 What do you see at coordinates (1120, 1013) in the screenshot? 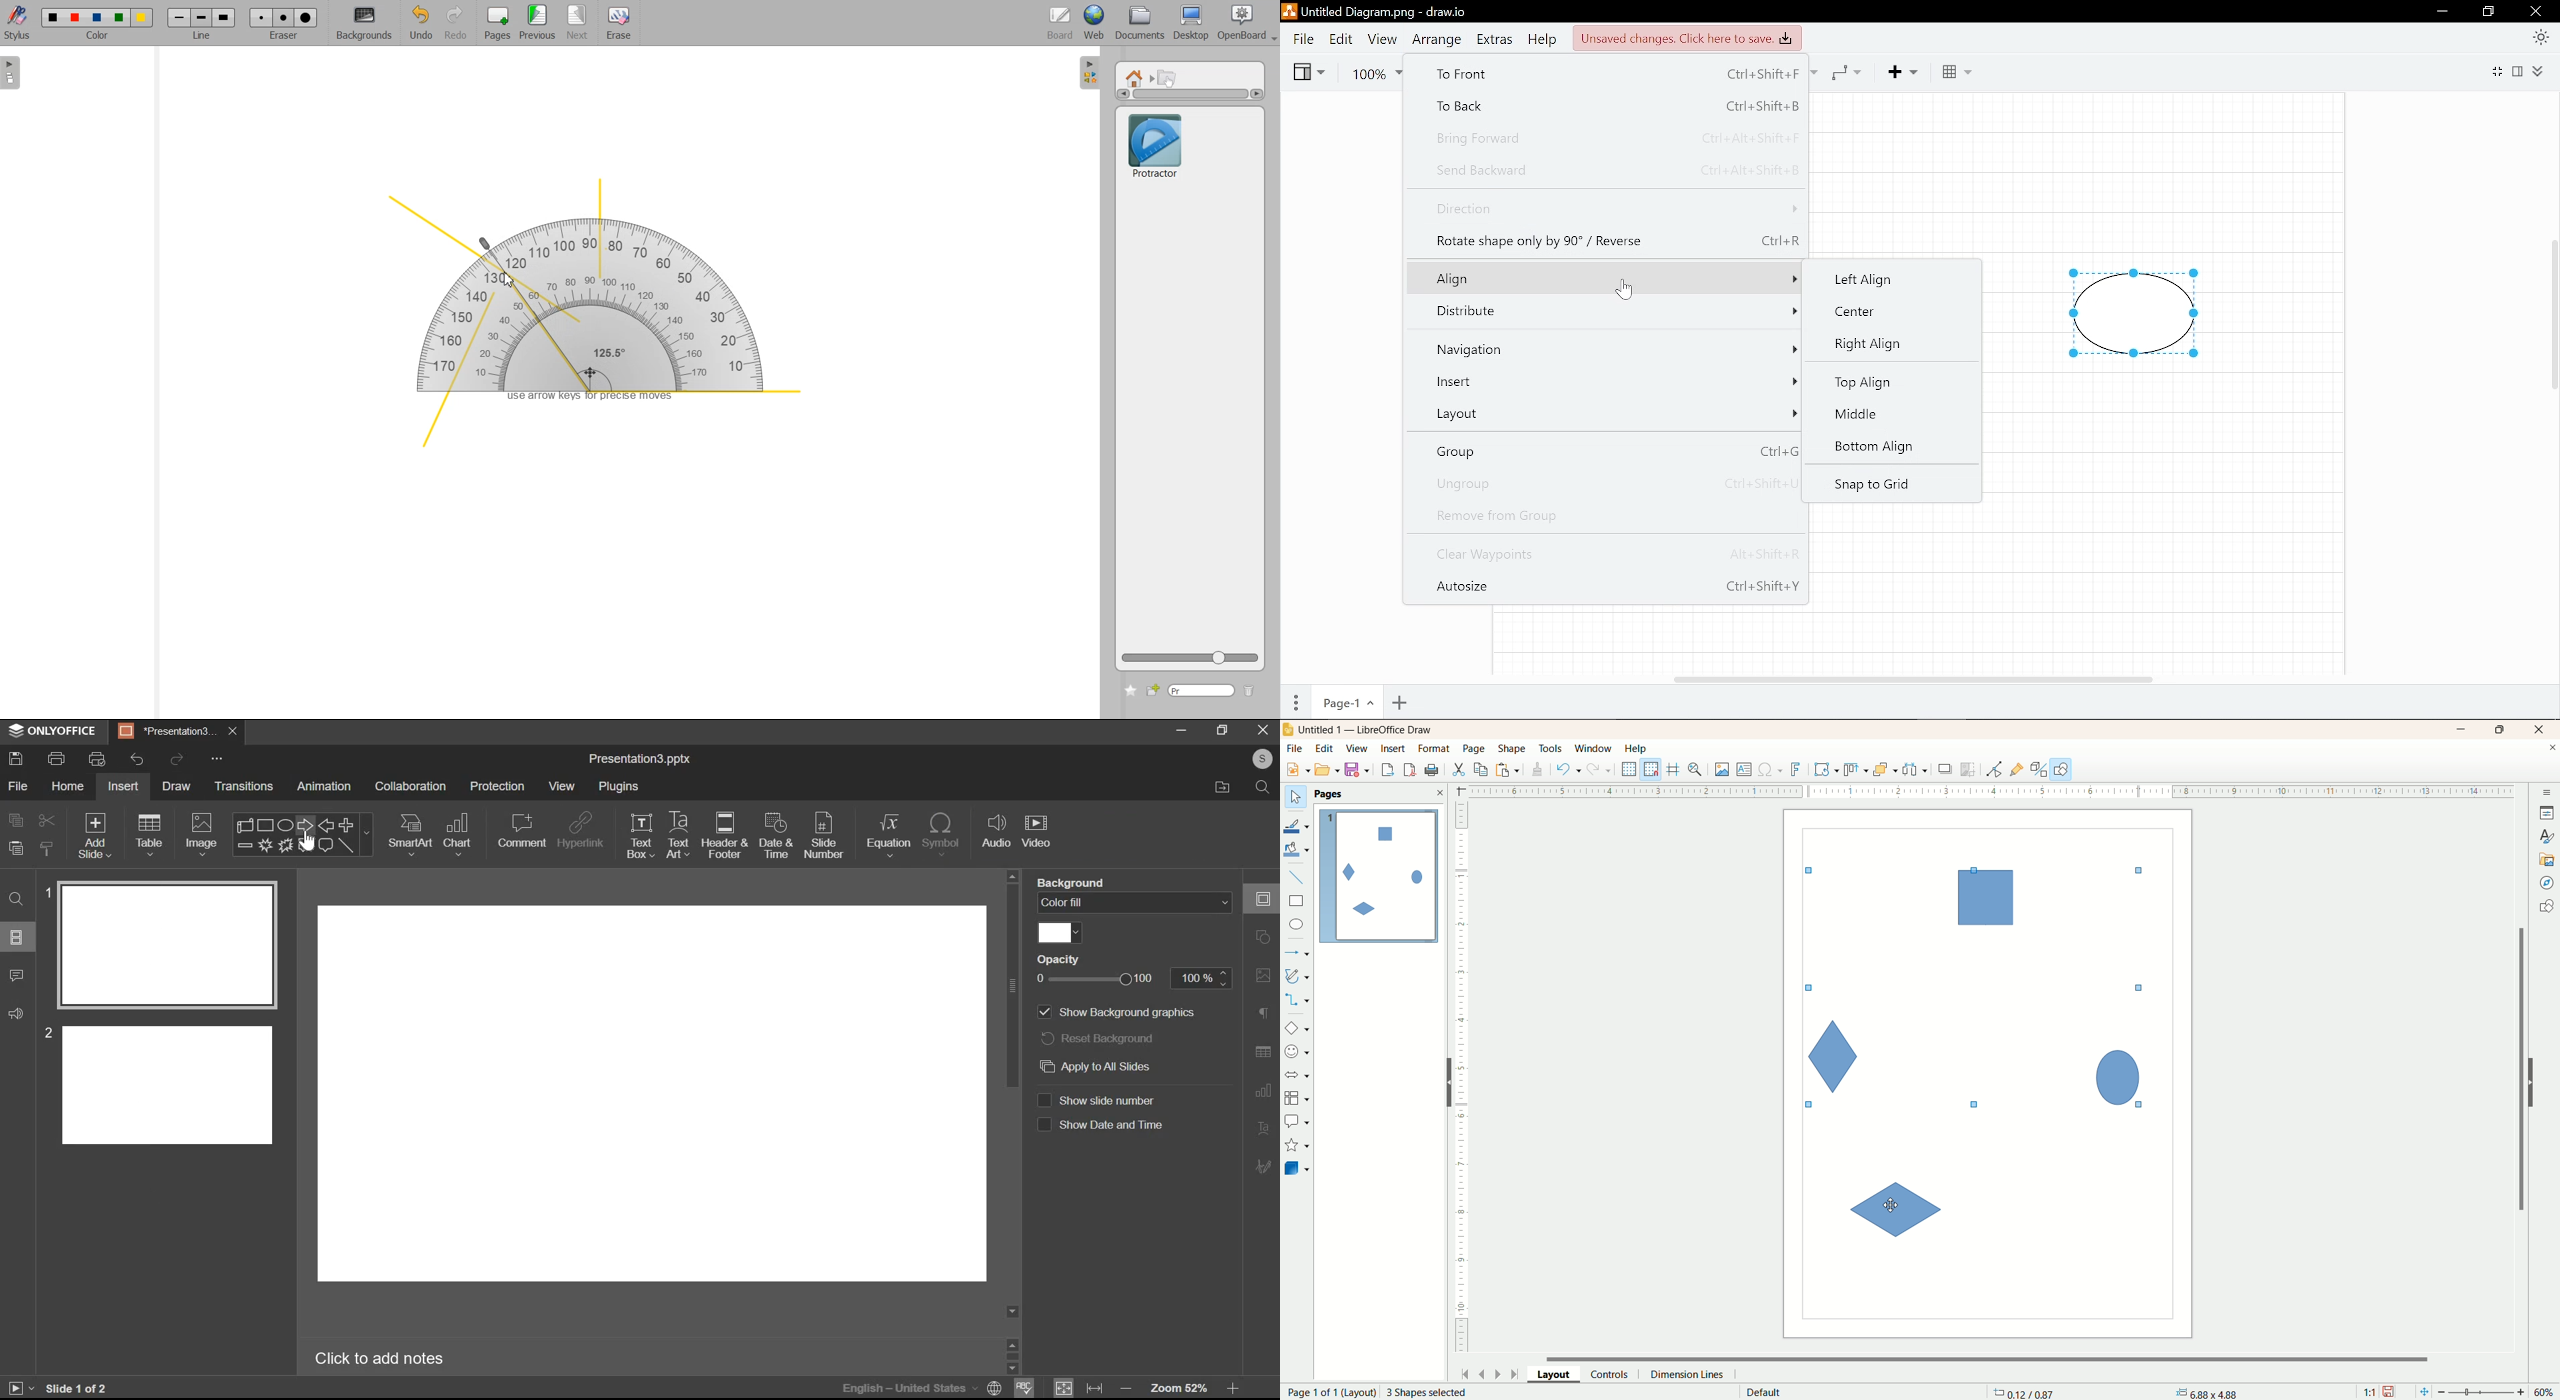
I see `background graphics` at bounding box center [1120, 1013].